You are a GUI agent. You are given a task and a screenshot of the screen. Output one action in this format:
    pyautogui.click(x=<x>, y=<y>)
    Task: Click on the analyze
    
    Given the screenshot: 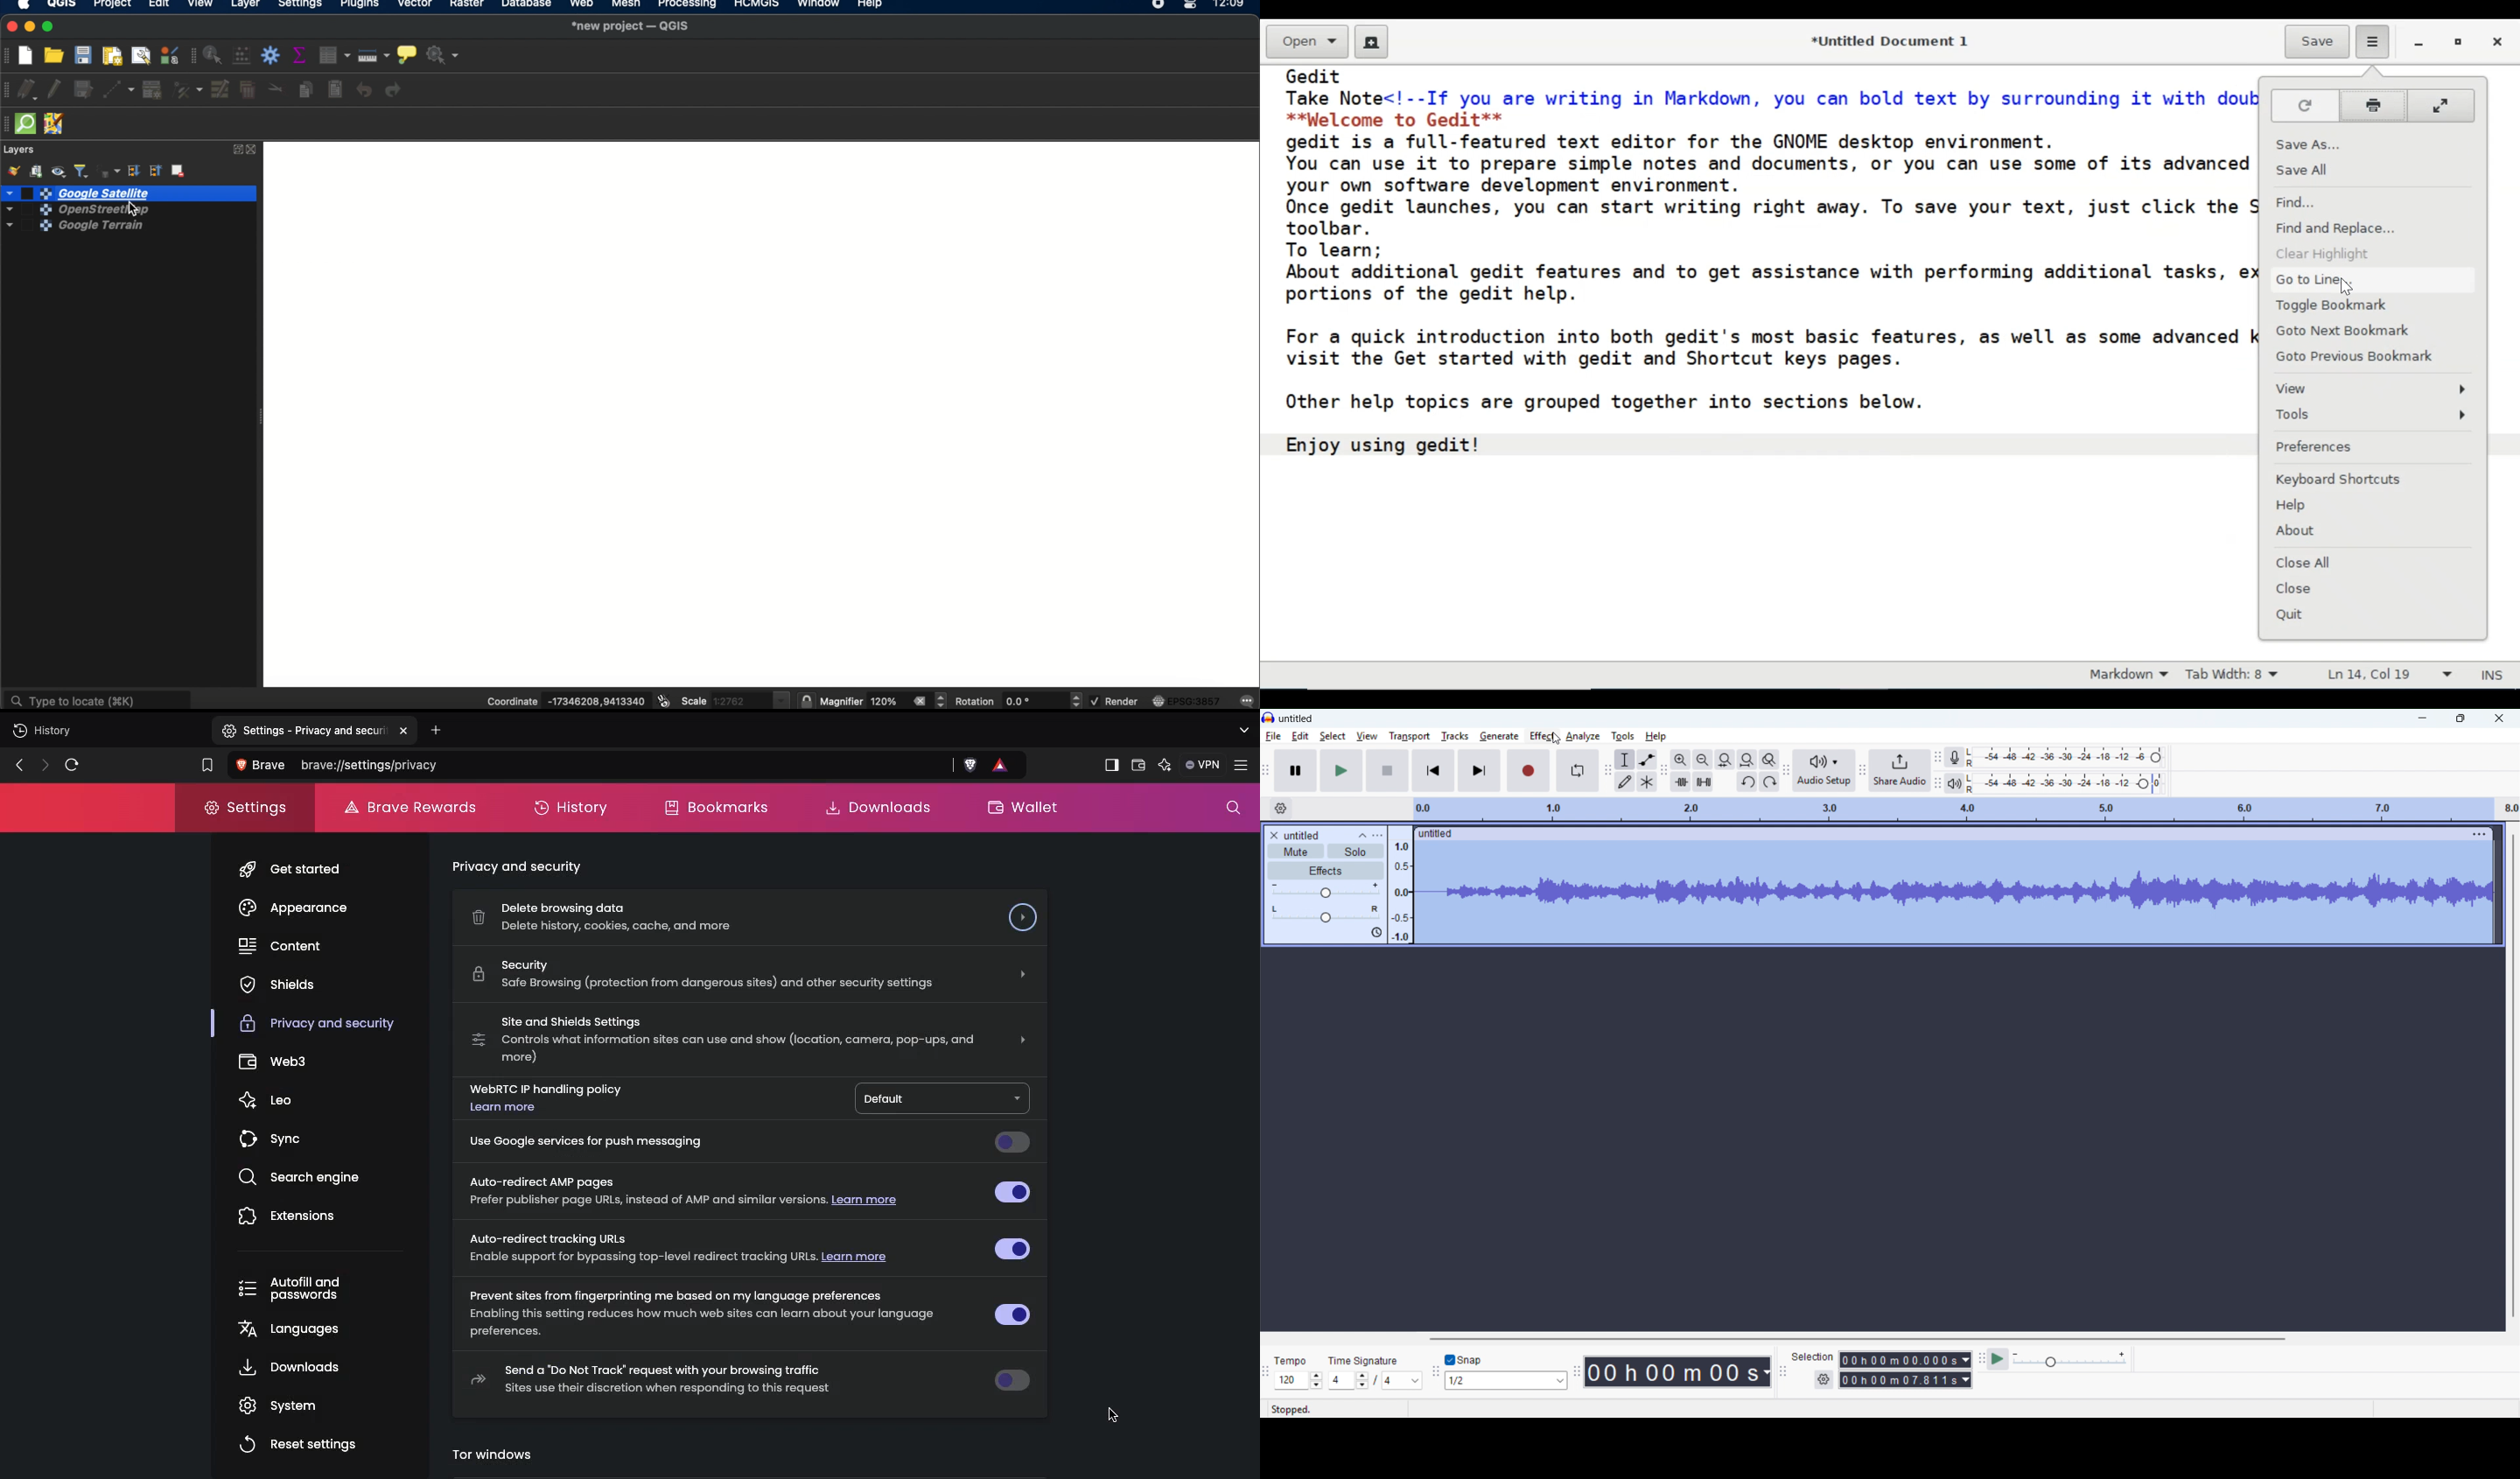 What is the action you would take?
    pyautogui.click(x=1582, y=735)
    